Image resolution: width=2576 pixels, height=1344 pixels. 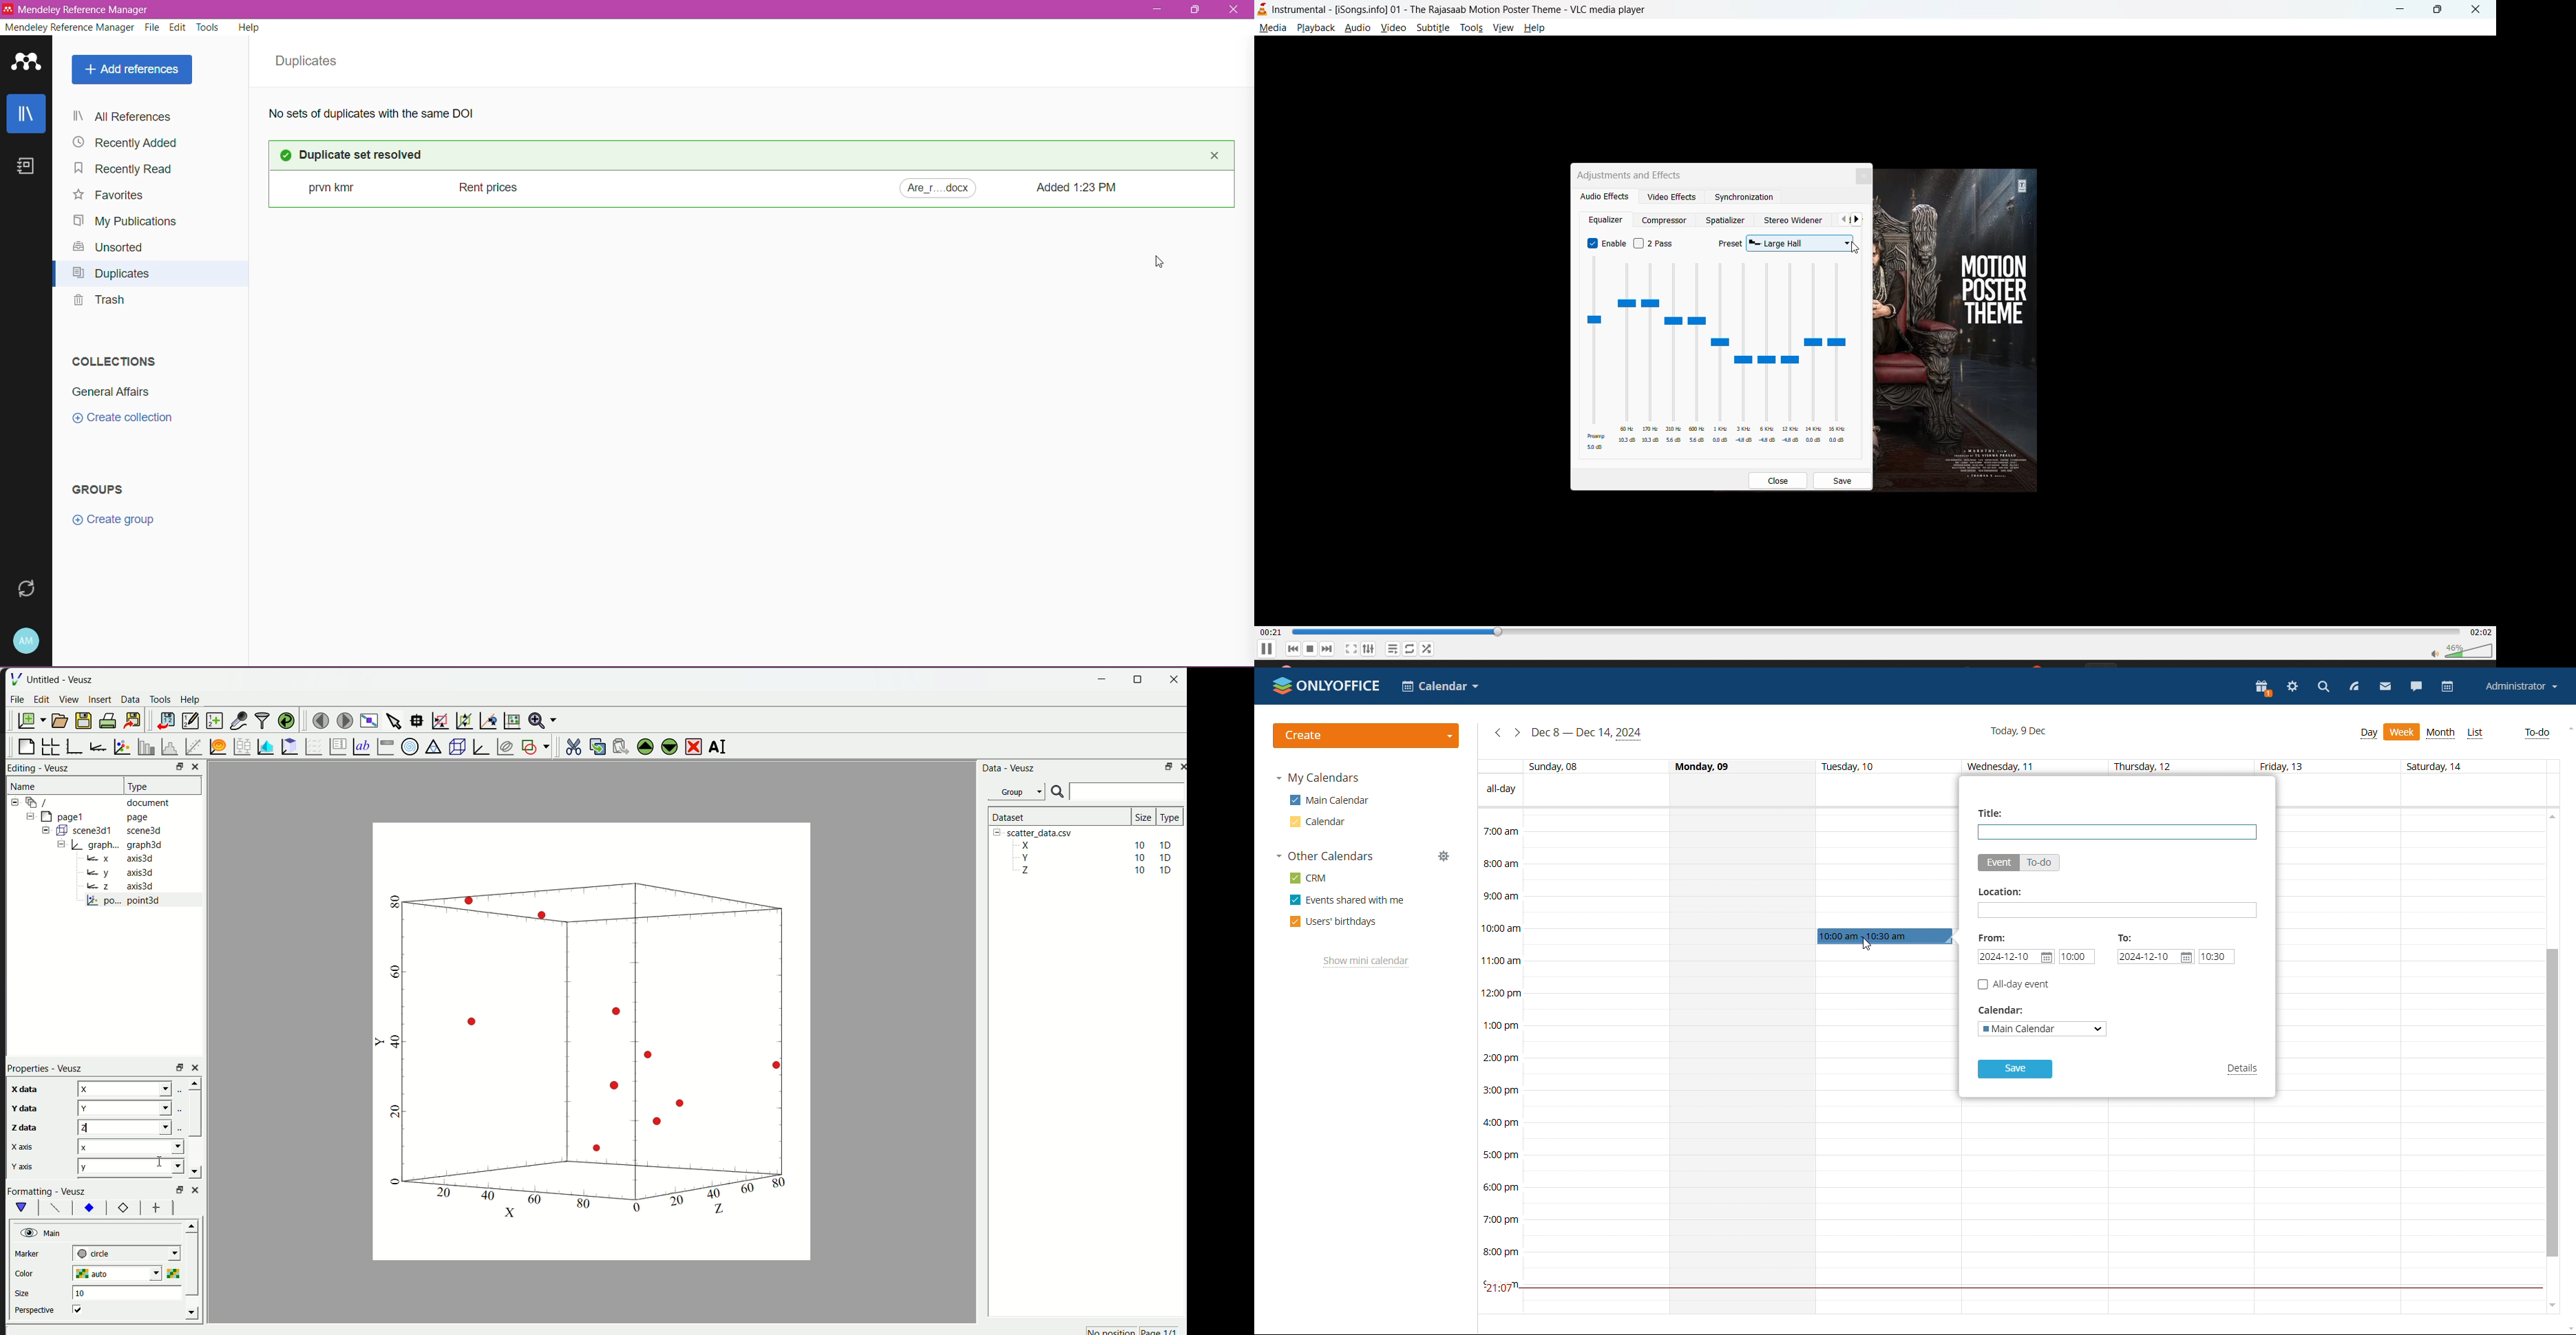 What do you see at coordinates (1058, 792) in the screenshot?
I see `search icon` at bounding box center [1058, 792].